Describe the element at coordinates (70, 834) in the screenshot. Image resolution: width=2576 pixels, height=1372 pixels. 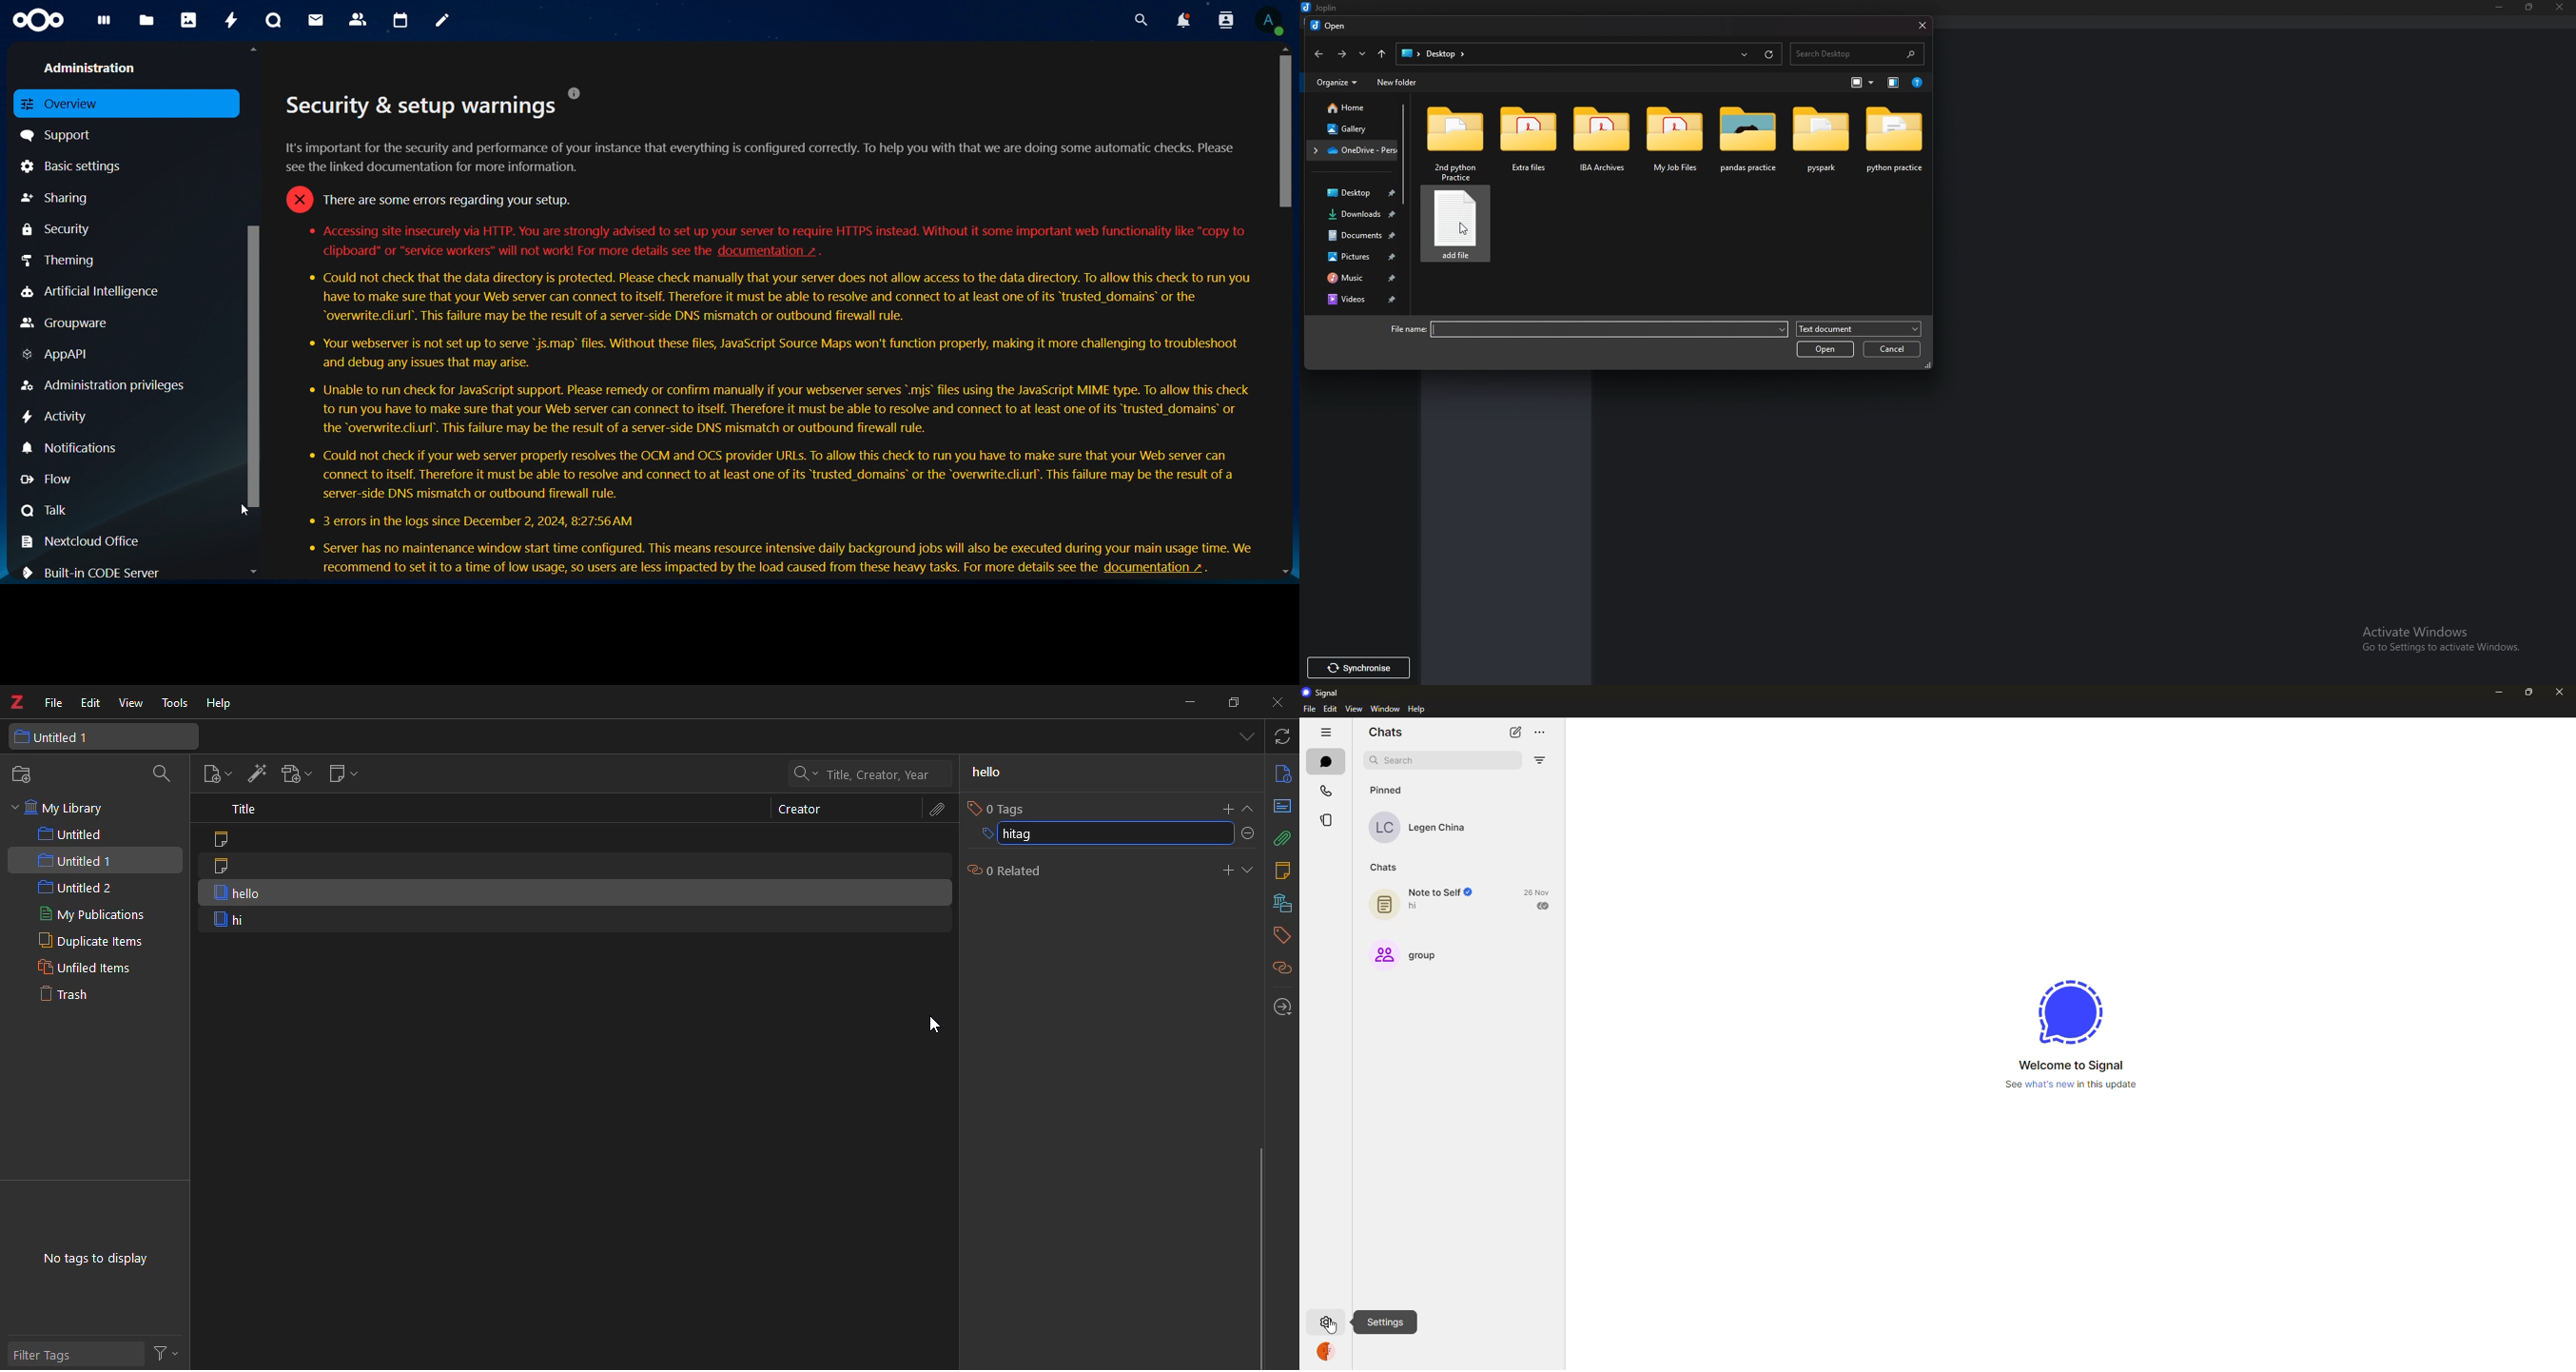
I see `untitled` at that location.